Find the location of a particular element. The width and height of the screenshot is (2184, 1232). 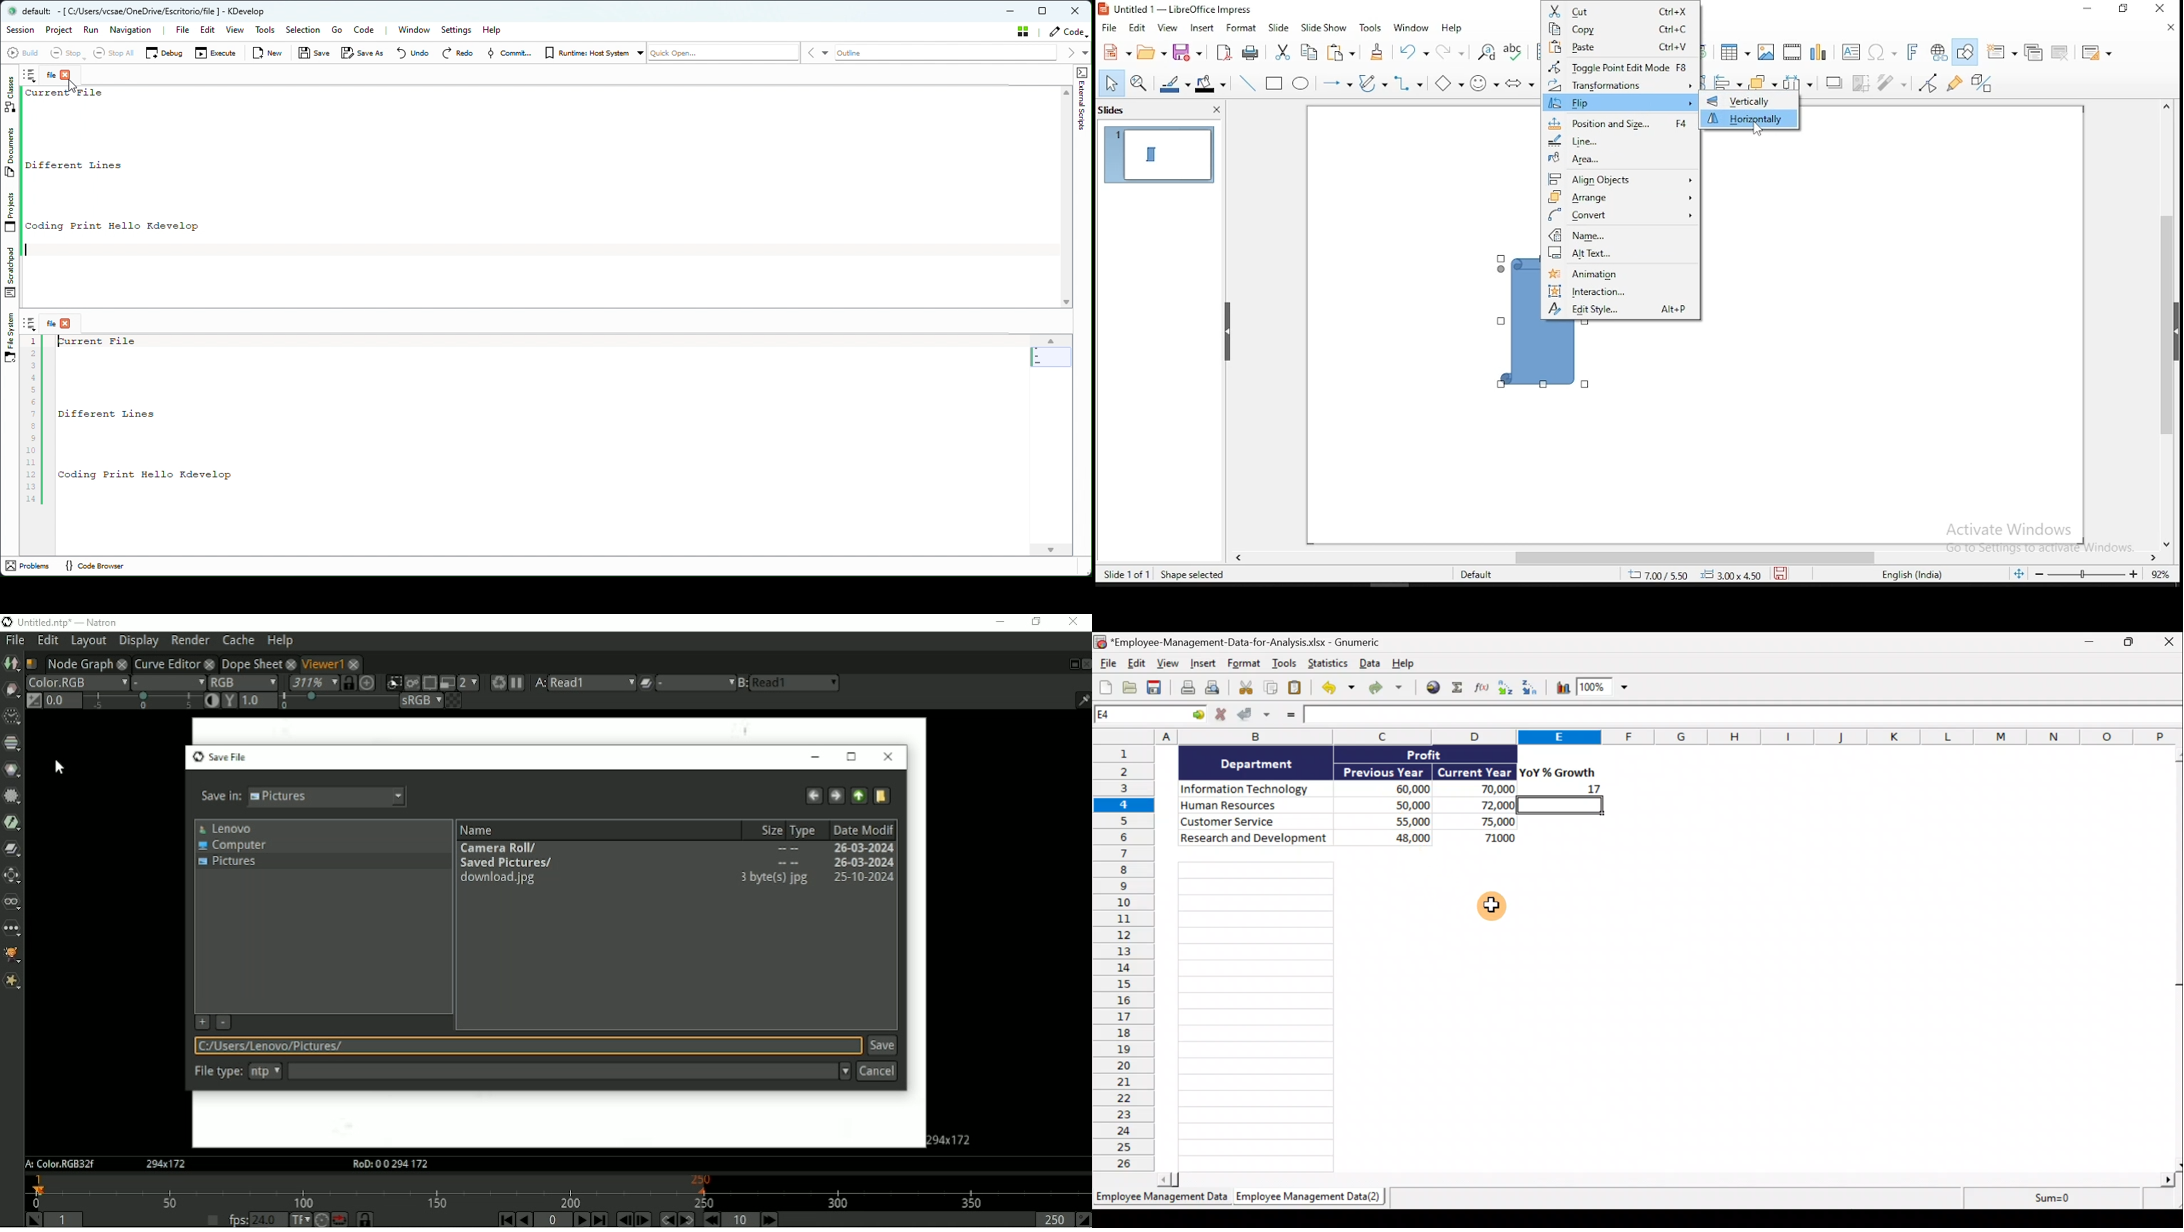

Save as is located at coordinates (363, 53).